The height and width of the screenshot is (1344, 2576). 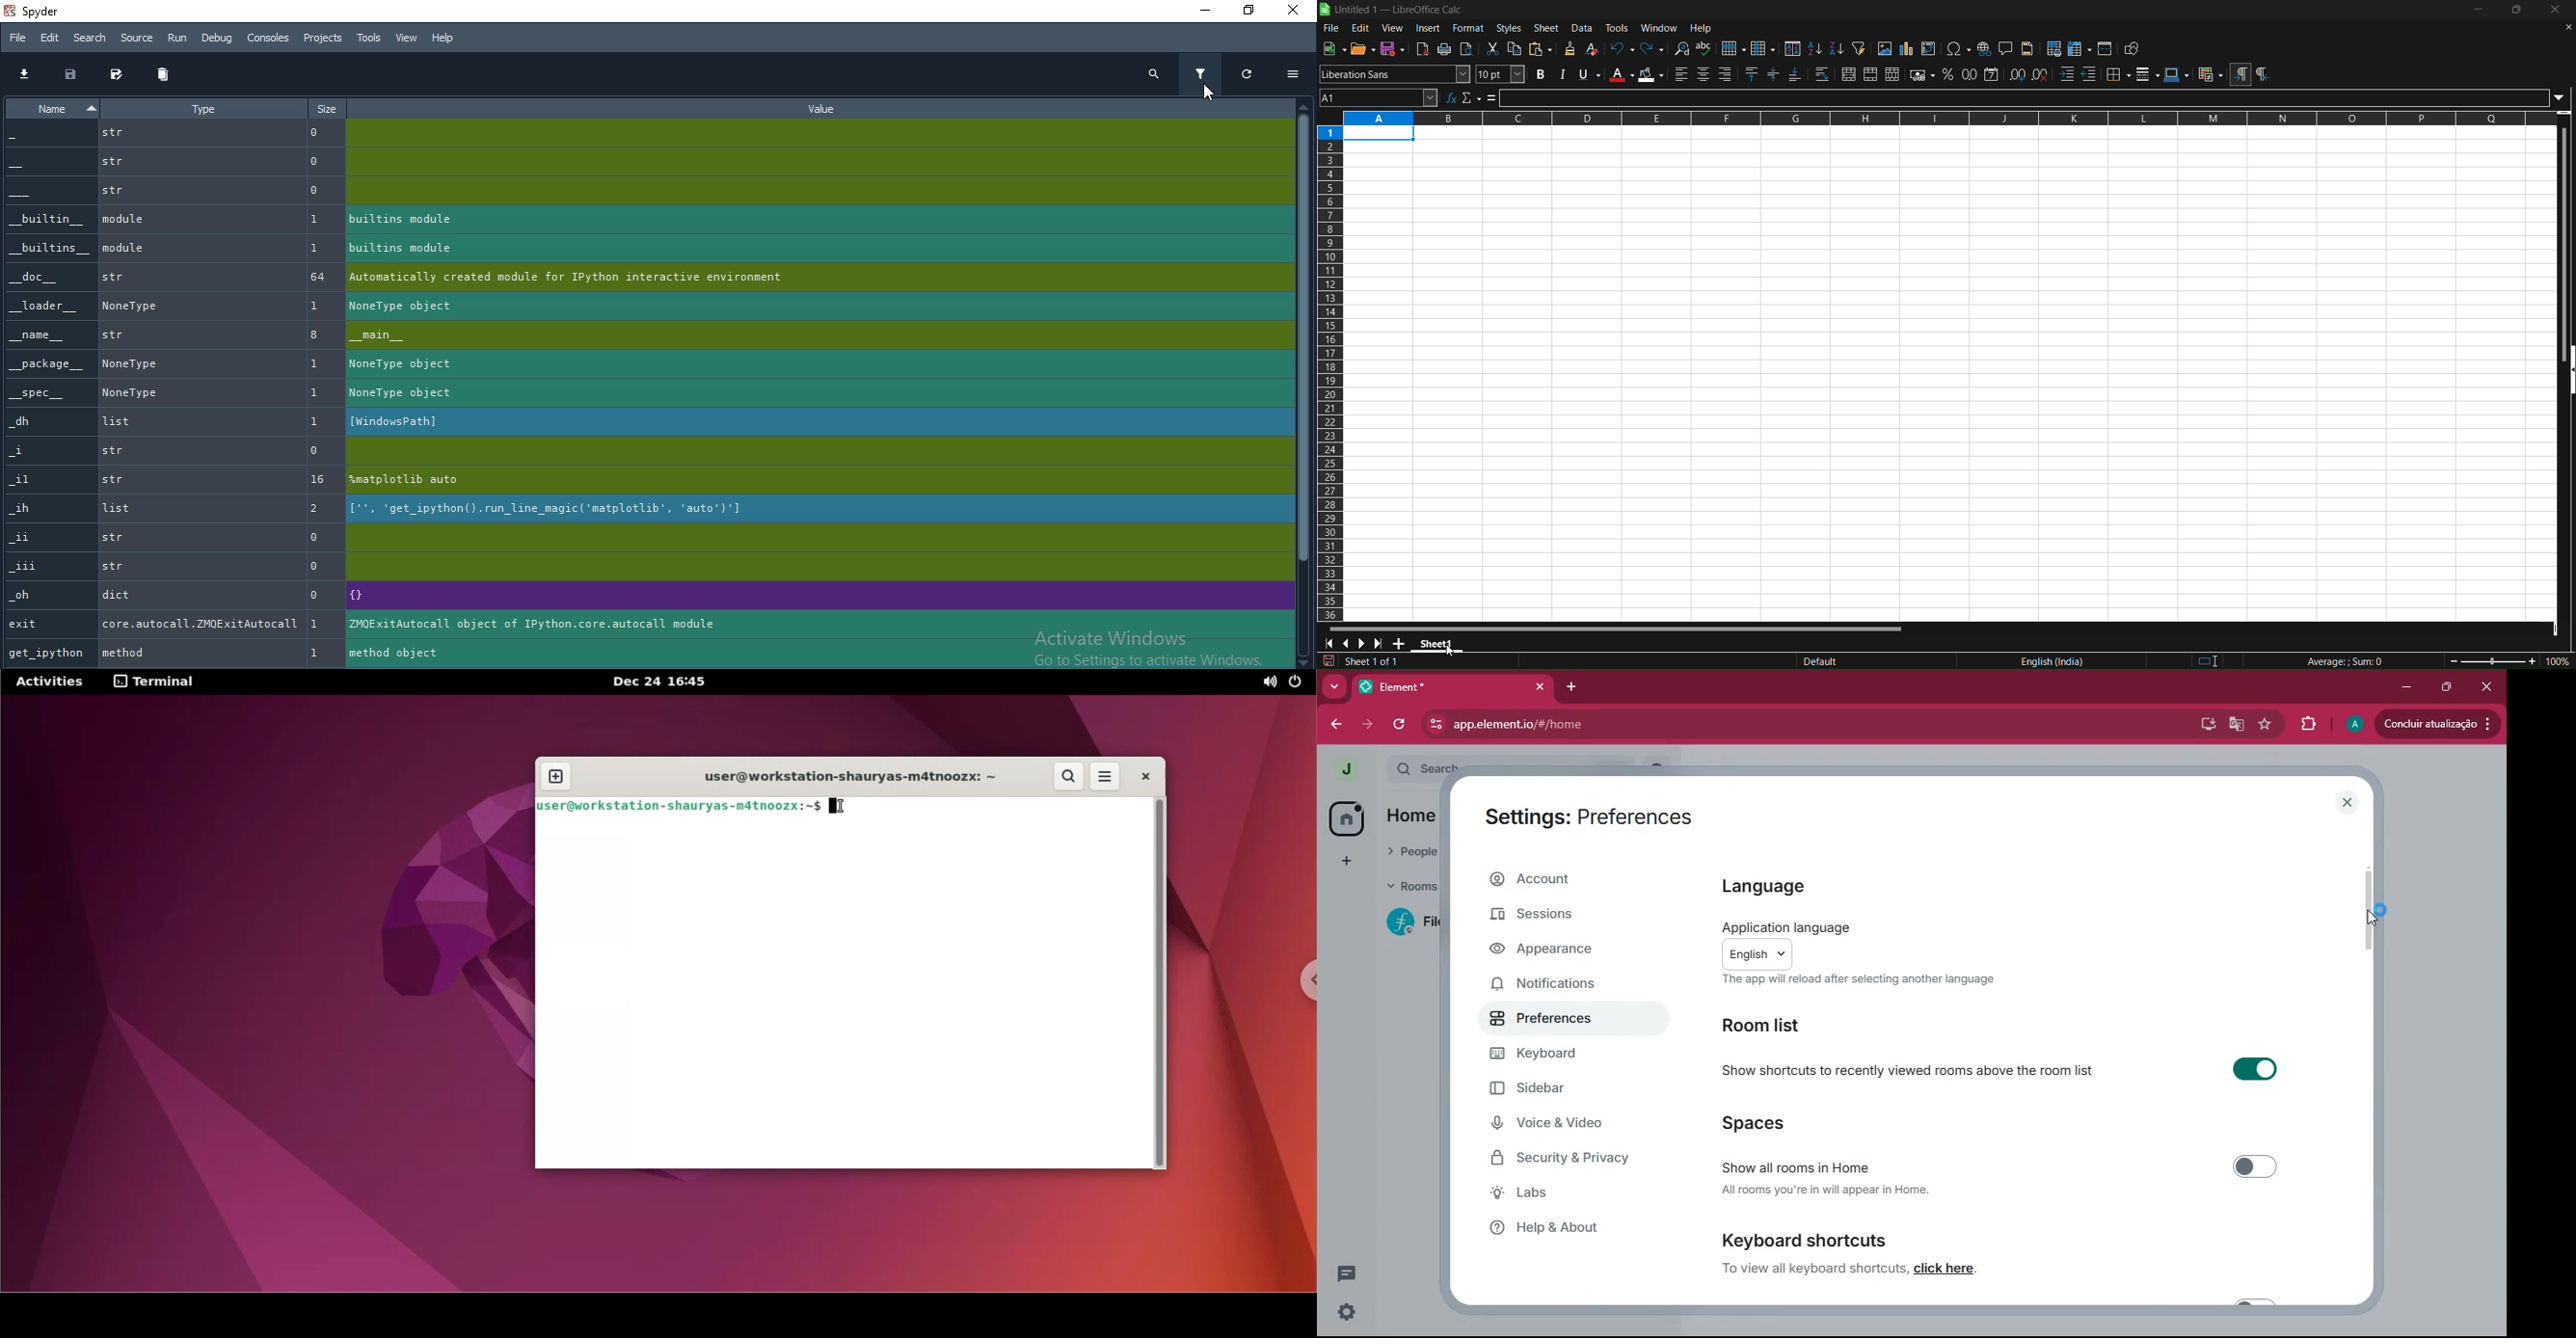 What do you see at coordinates (118, 72) in the screenshot?
I see `edit and save` at bounding box center [118, 72].